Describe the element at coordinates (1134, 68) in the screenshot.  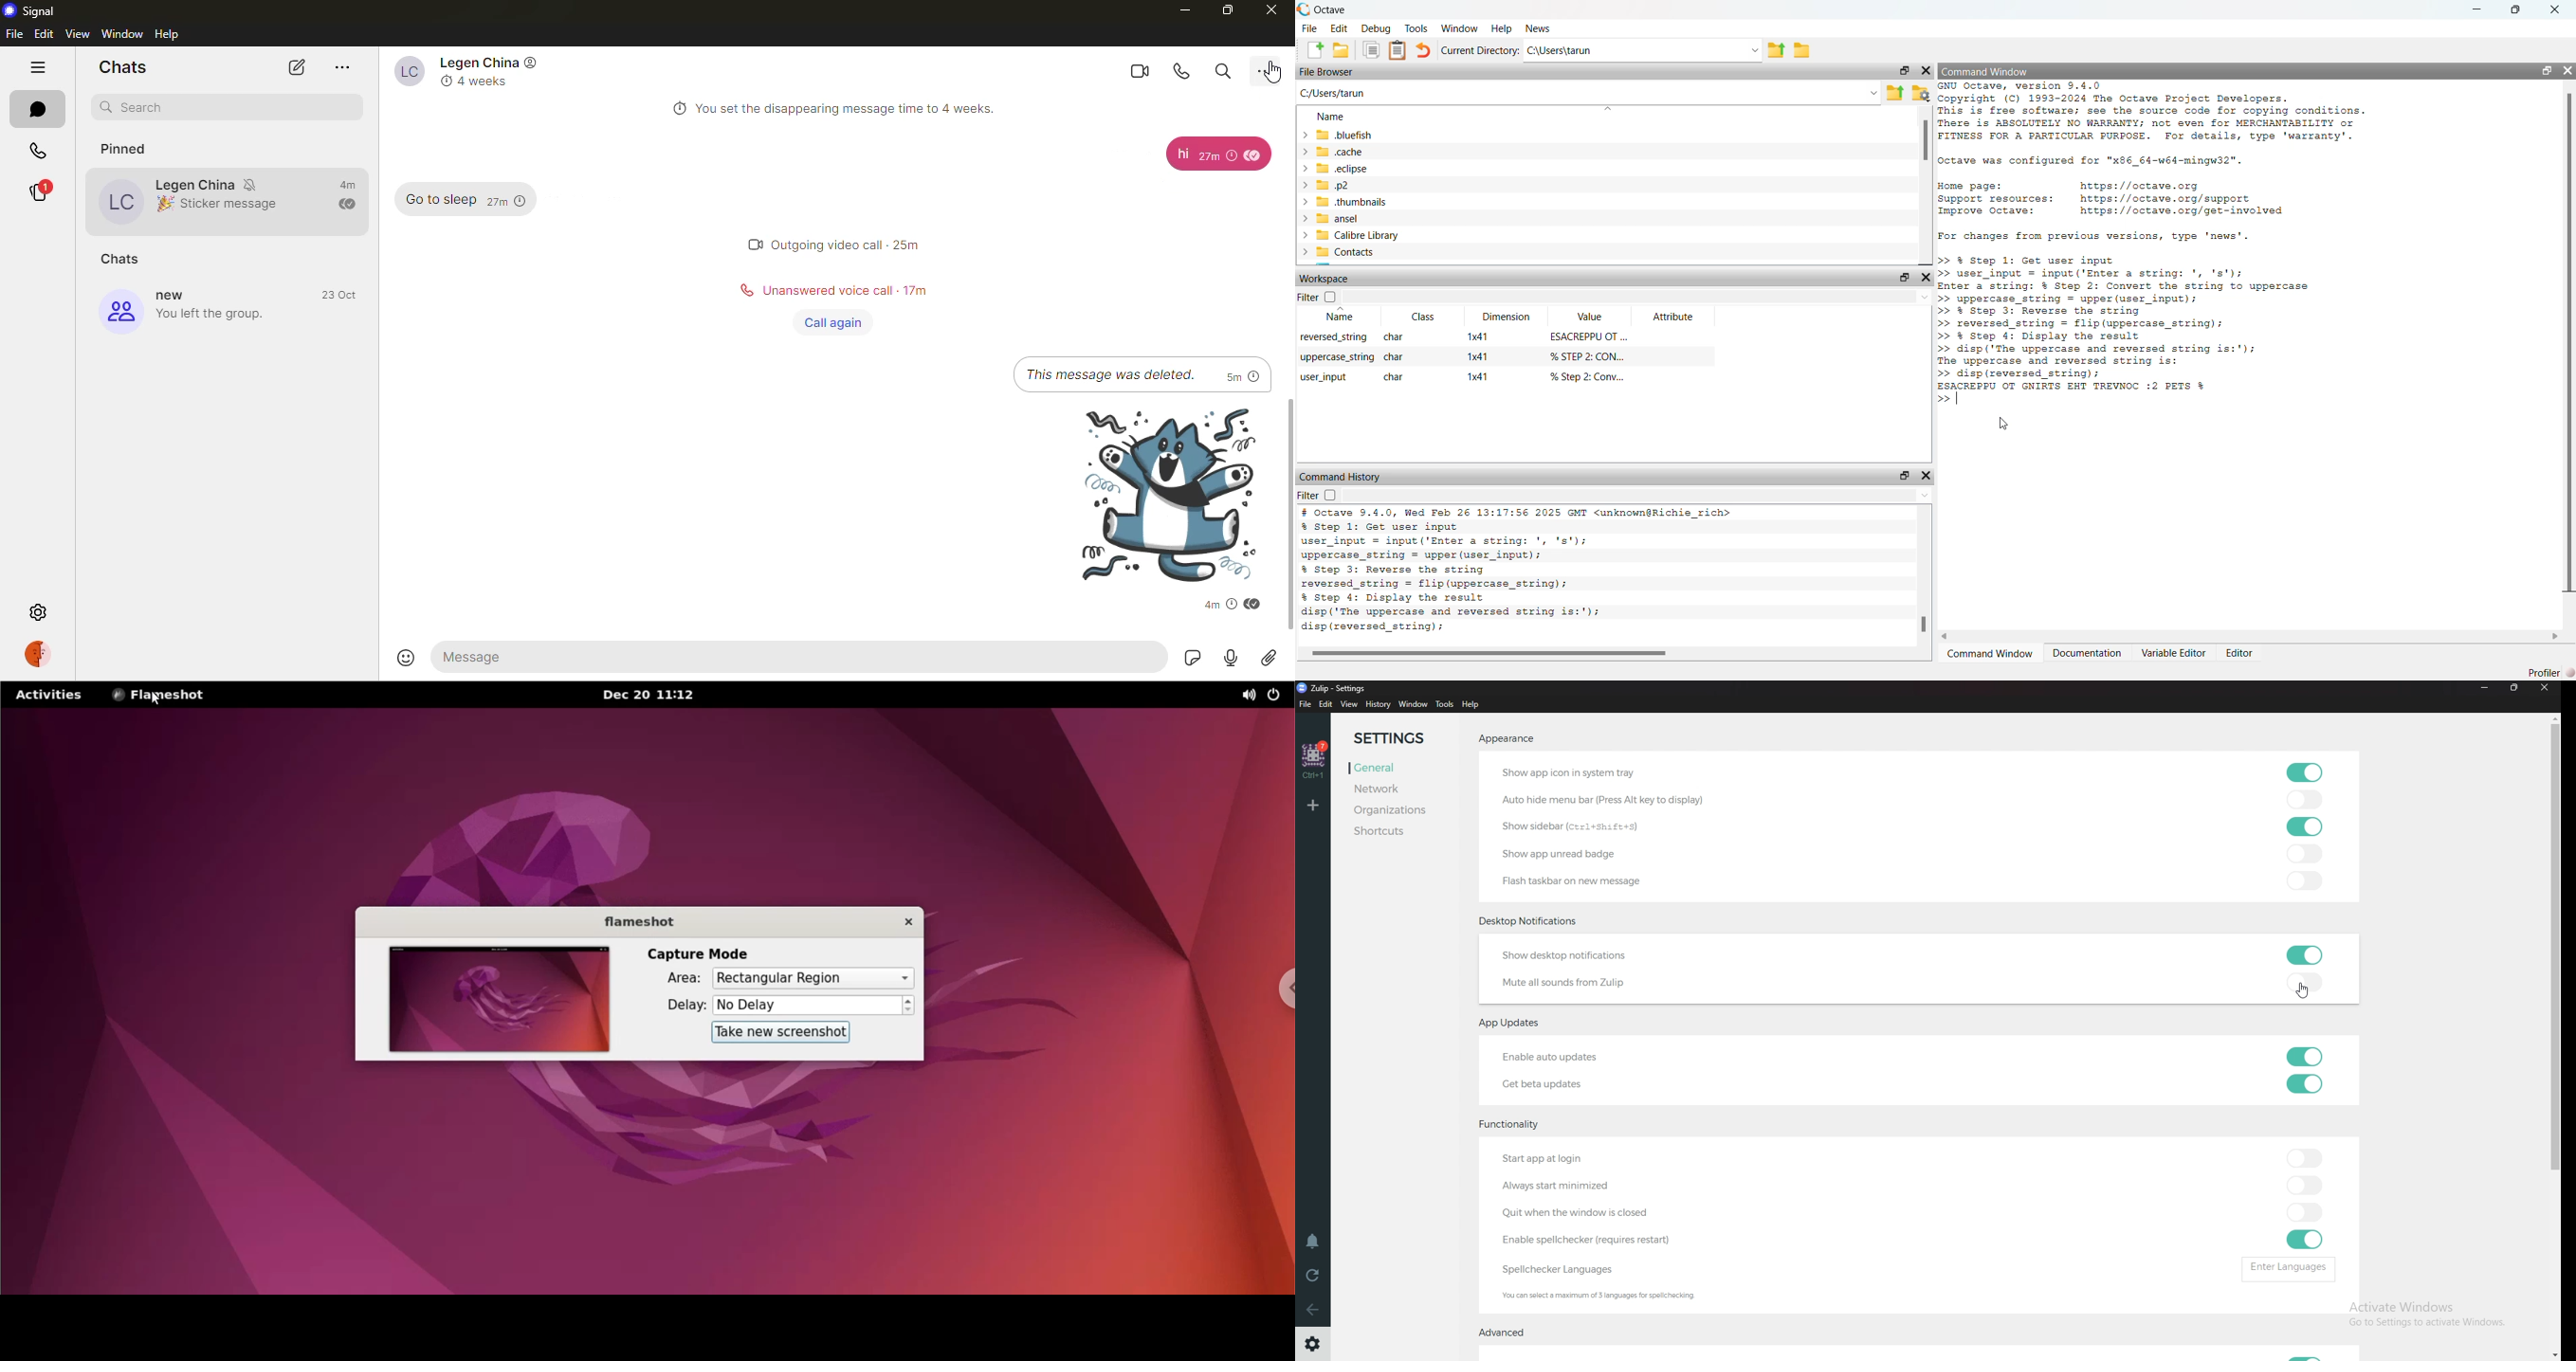
I see `video call` at that location.